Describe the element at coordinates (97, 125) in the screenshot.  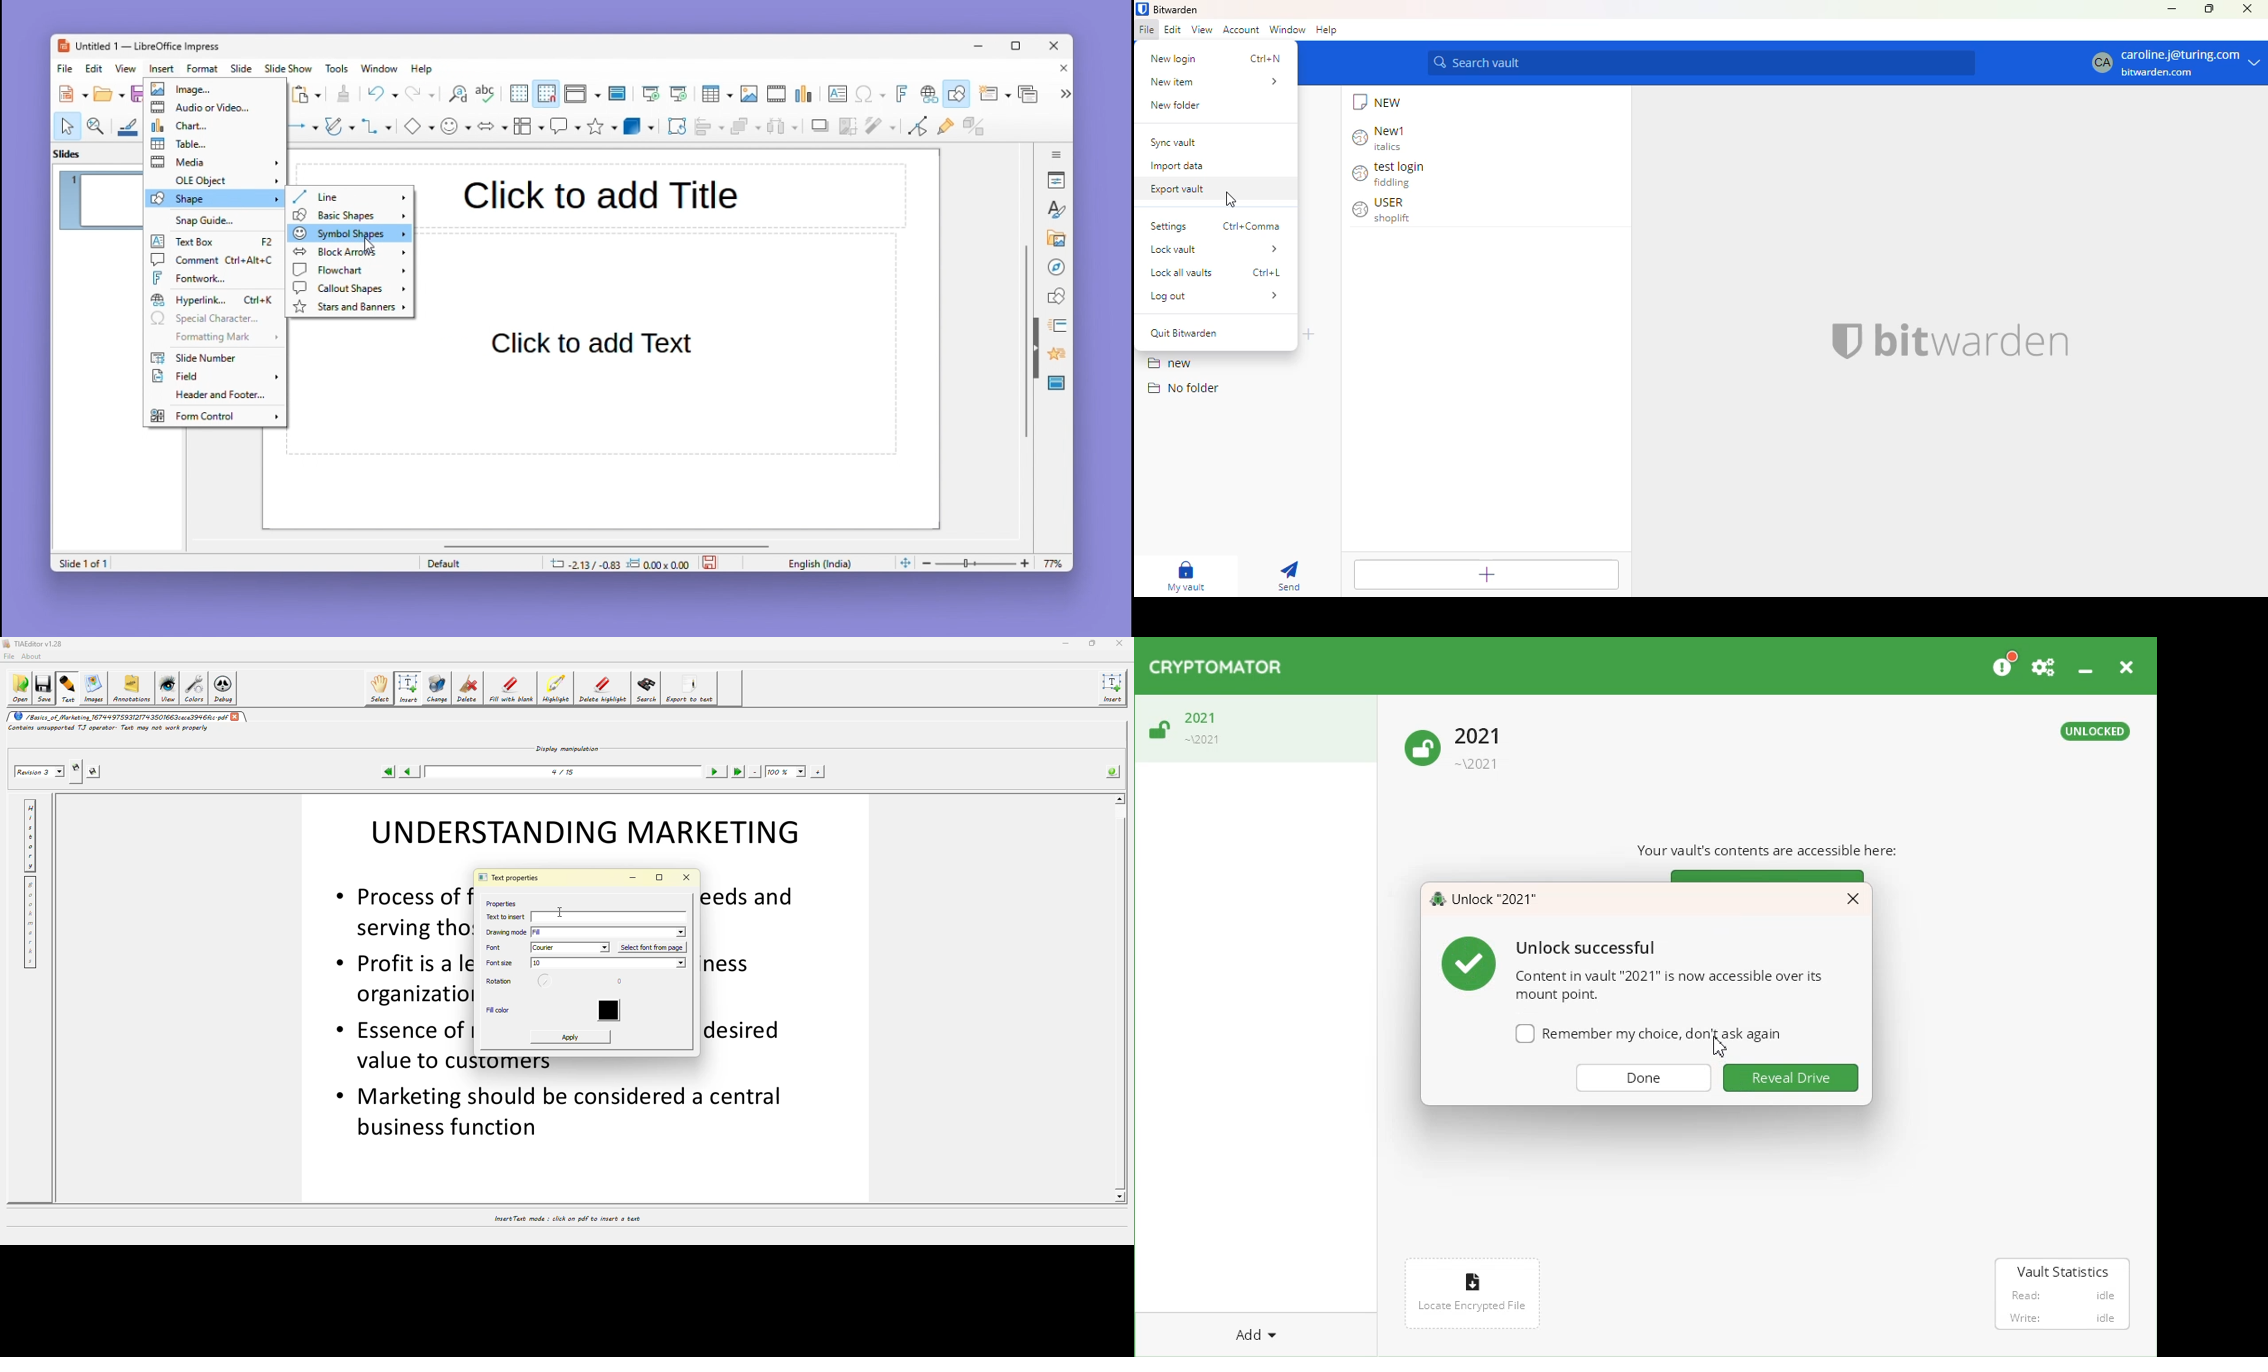
I see `Magnification` at that location.